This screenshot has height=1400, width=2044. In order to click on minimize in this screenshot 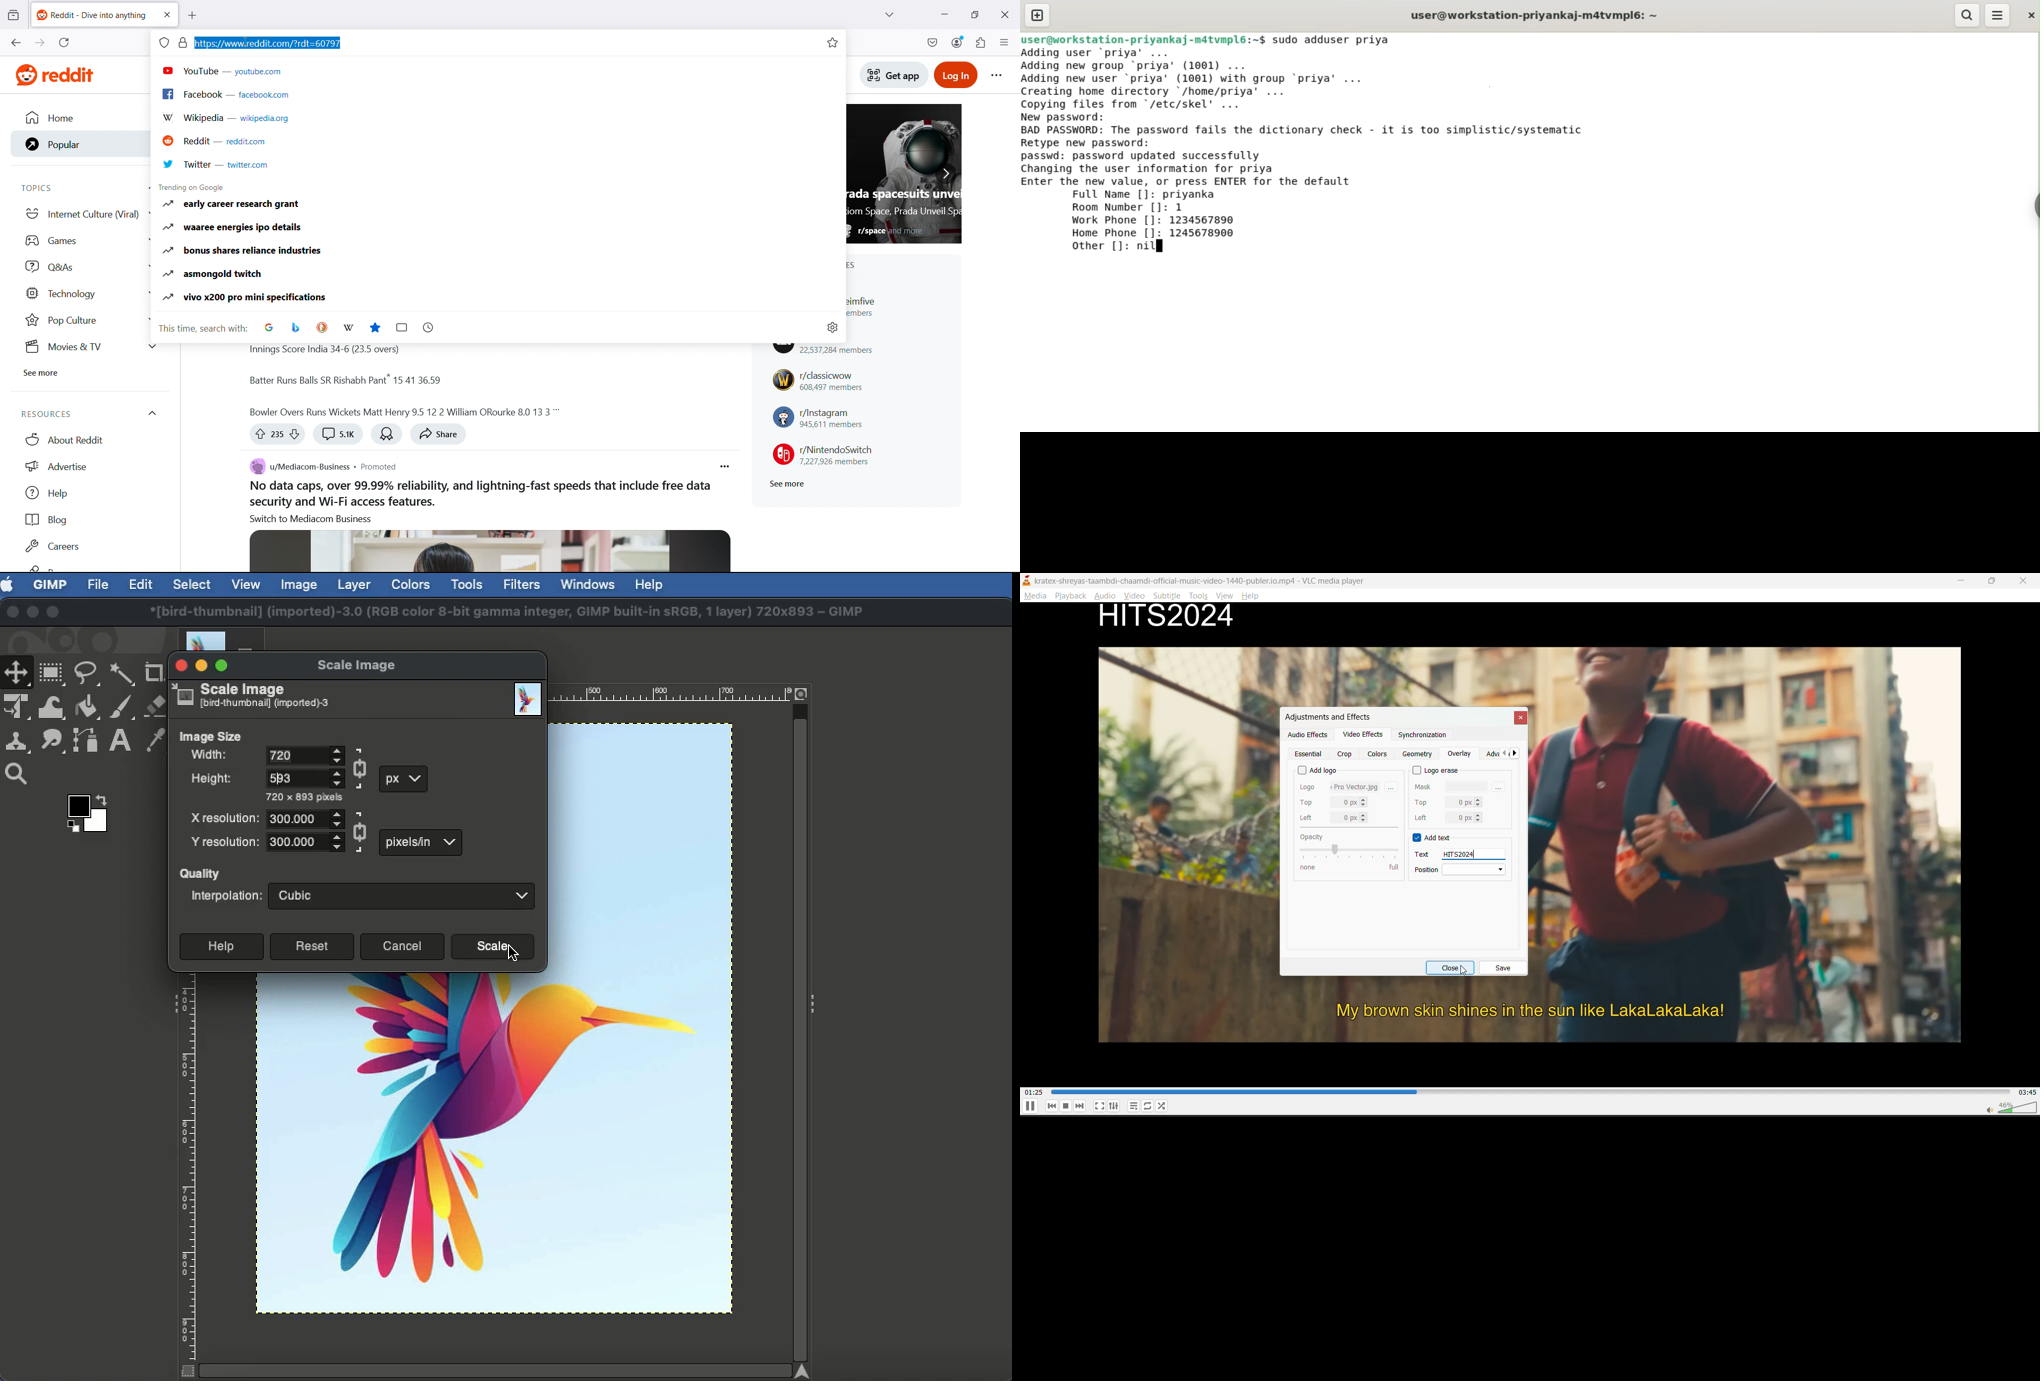, I will do `click(945, 13)`.